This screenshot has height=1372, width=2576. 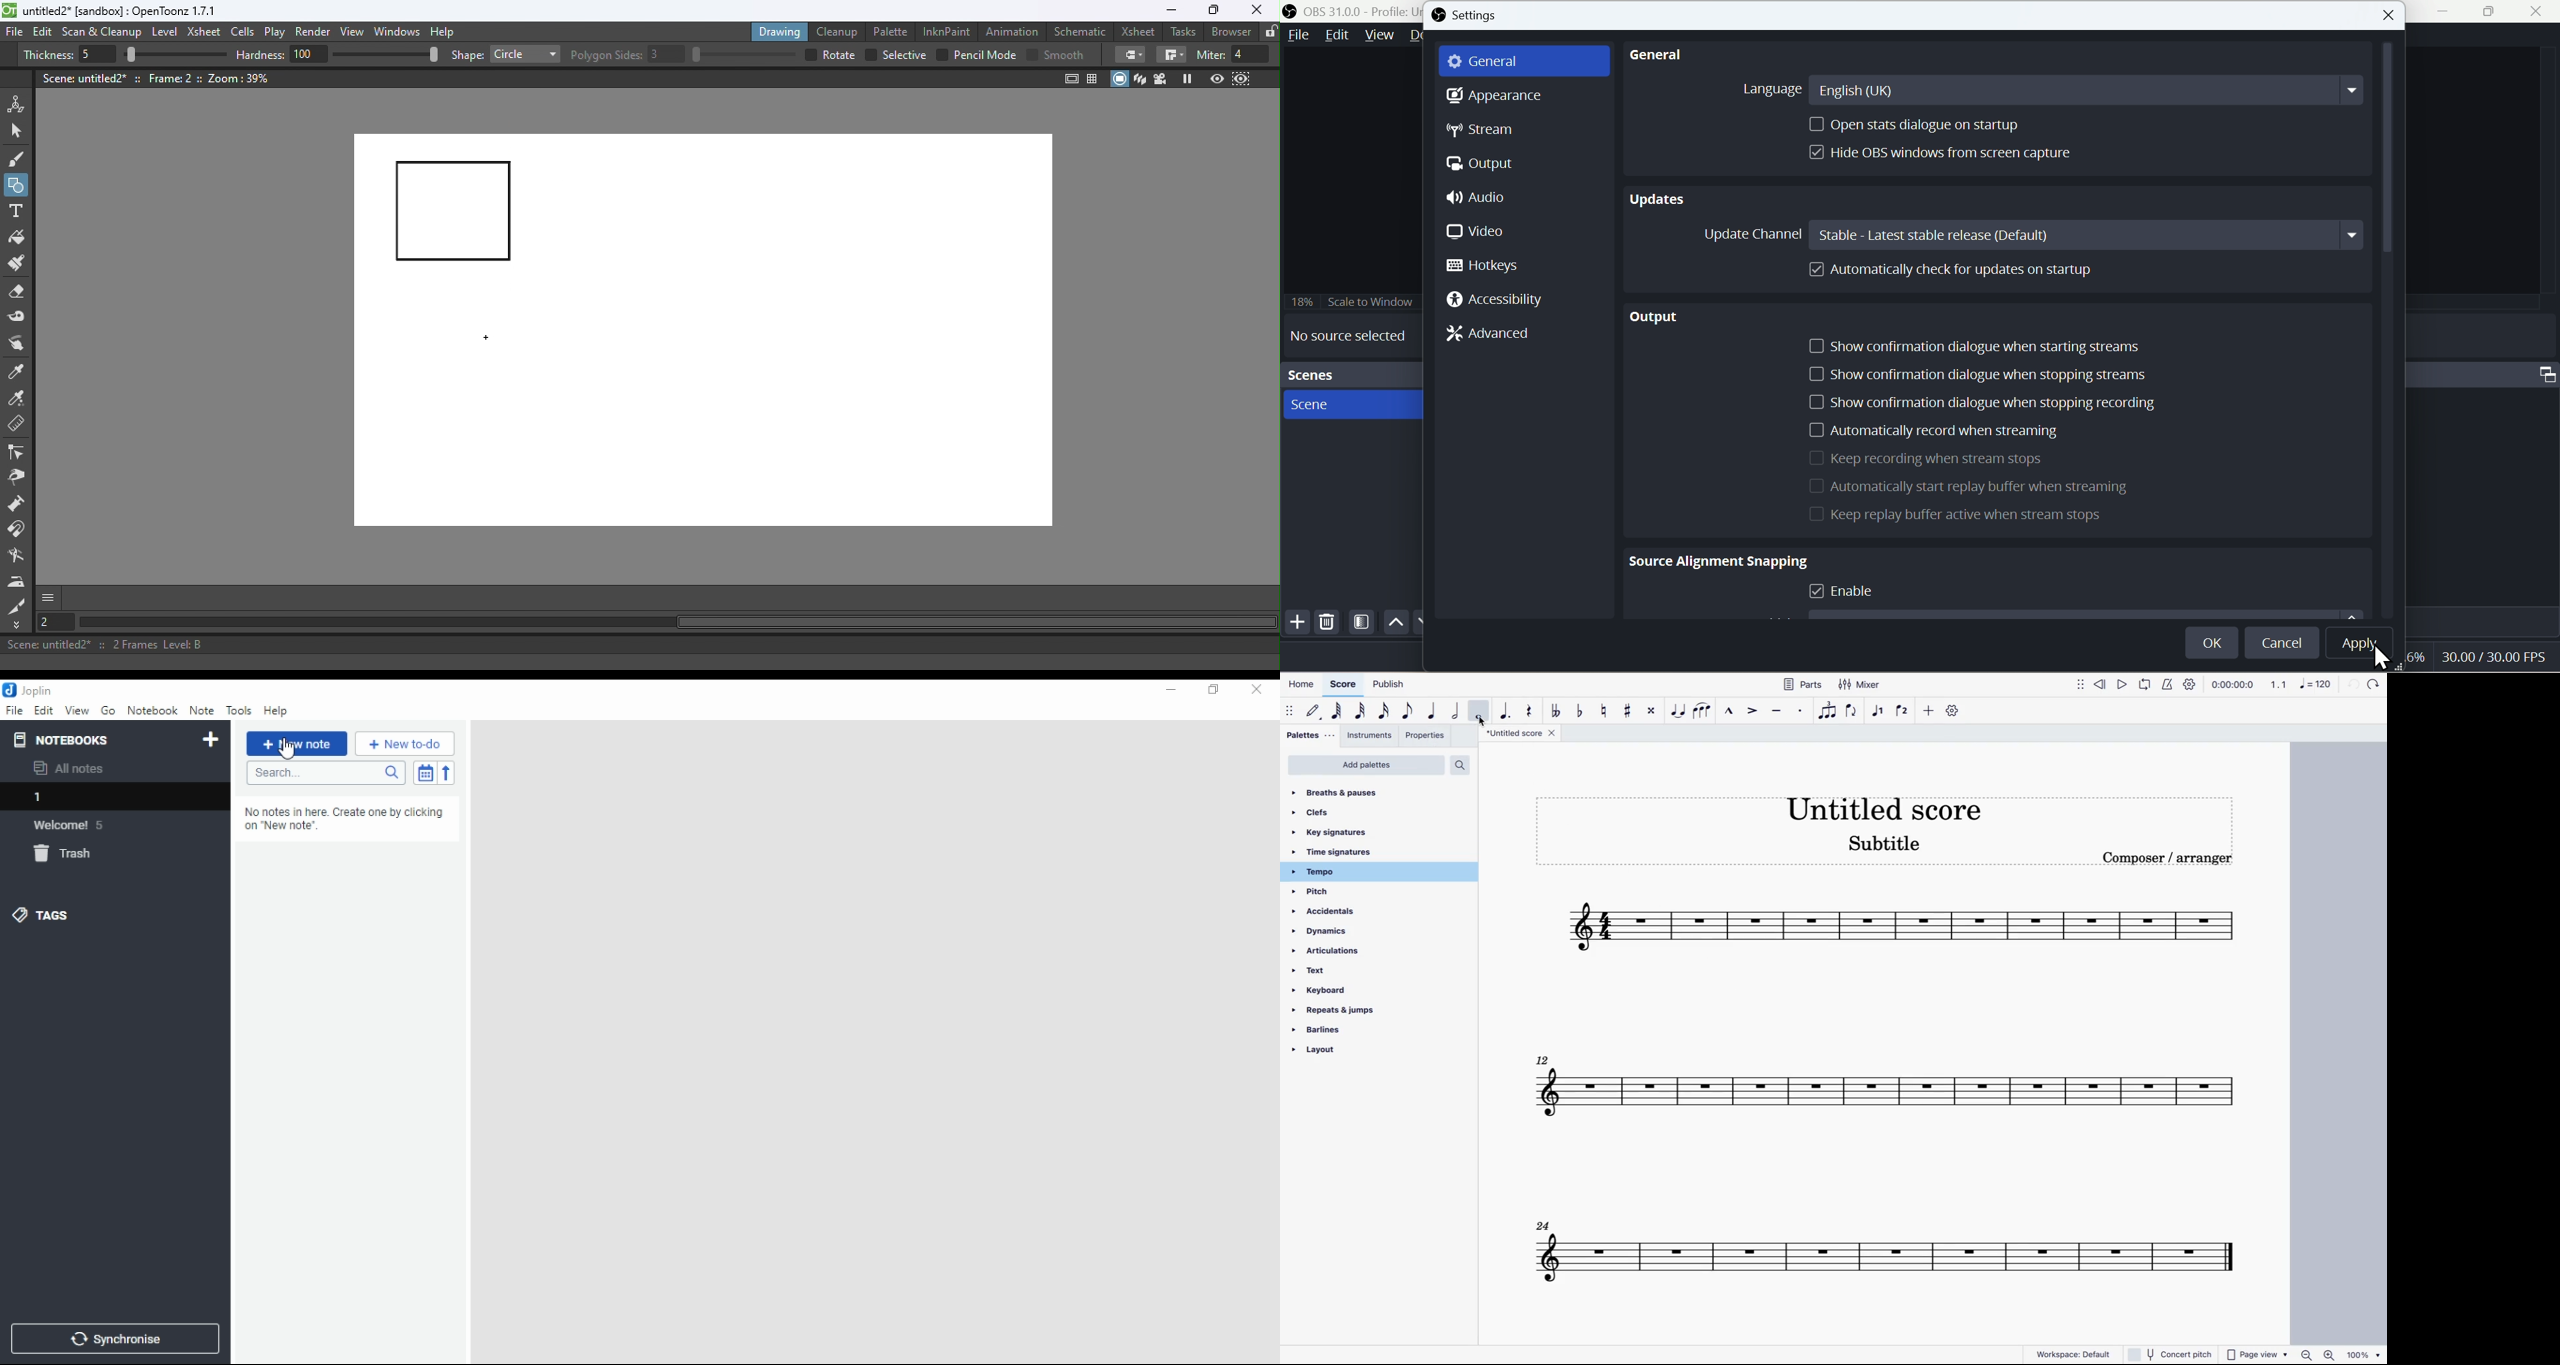 I want to click on notebooks, so click(x=73, y=740).